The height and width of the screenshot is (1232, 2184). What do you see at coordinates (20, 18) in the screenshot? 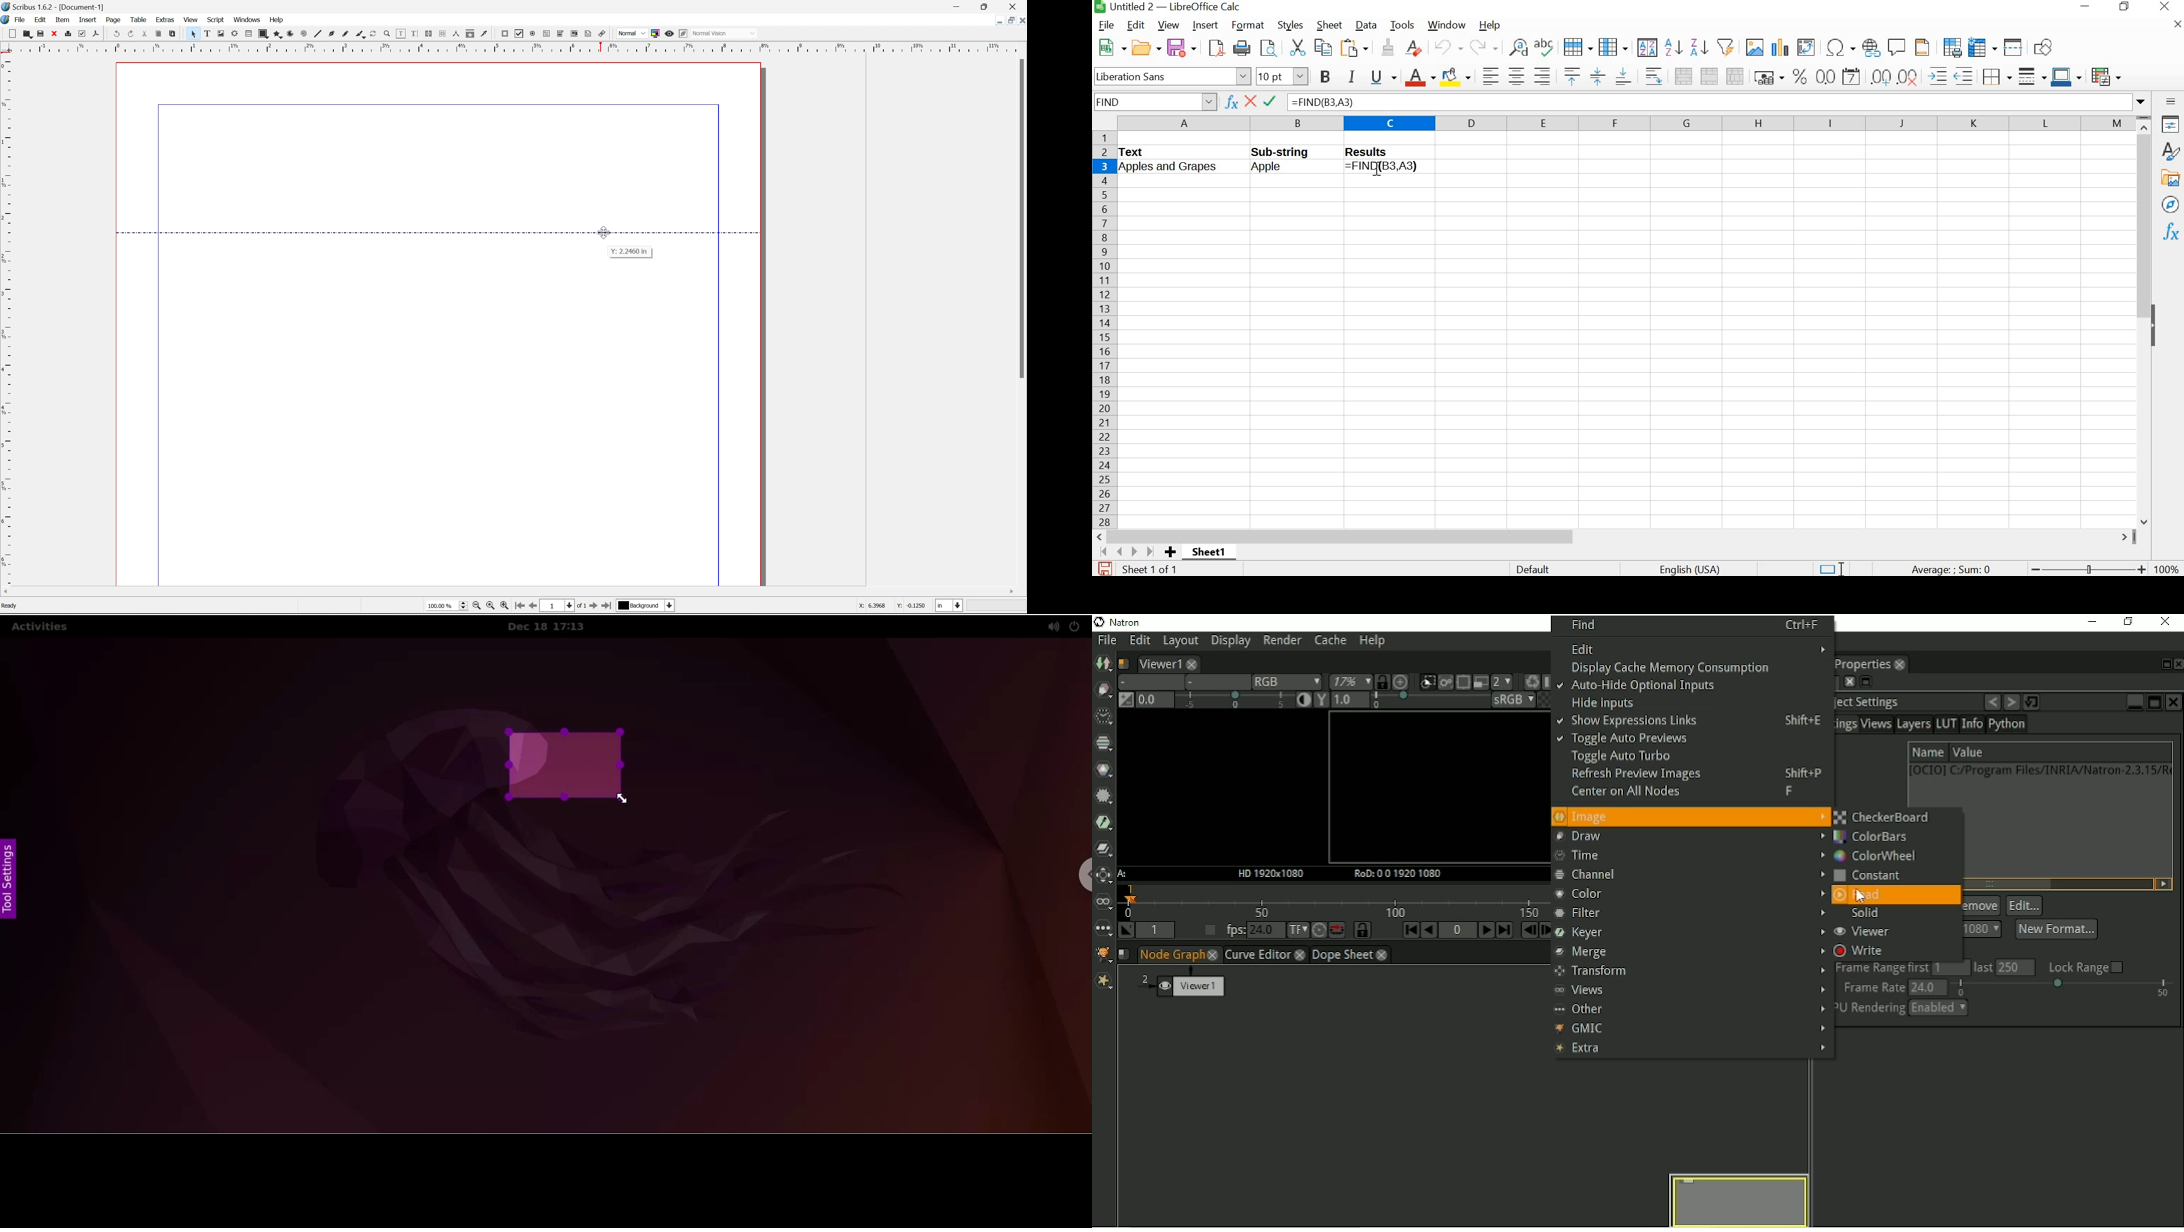
I see `file` at bounding box center [20, 18].